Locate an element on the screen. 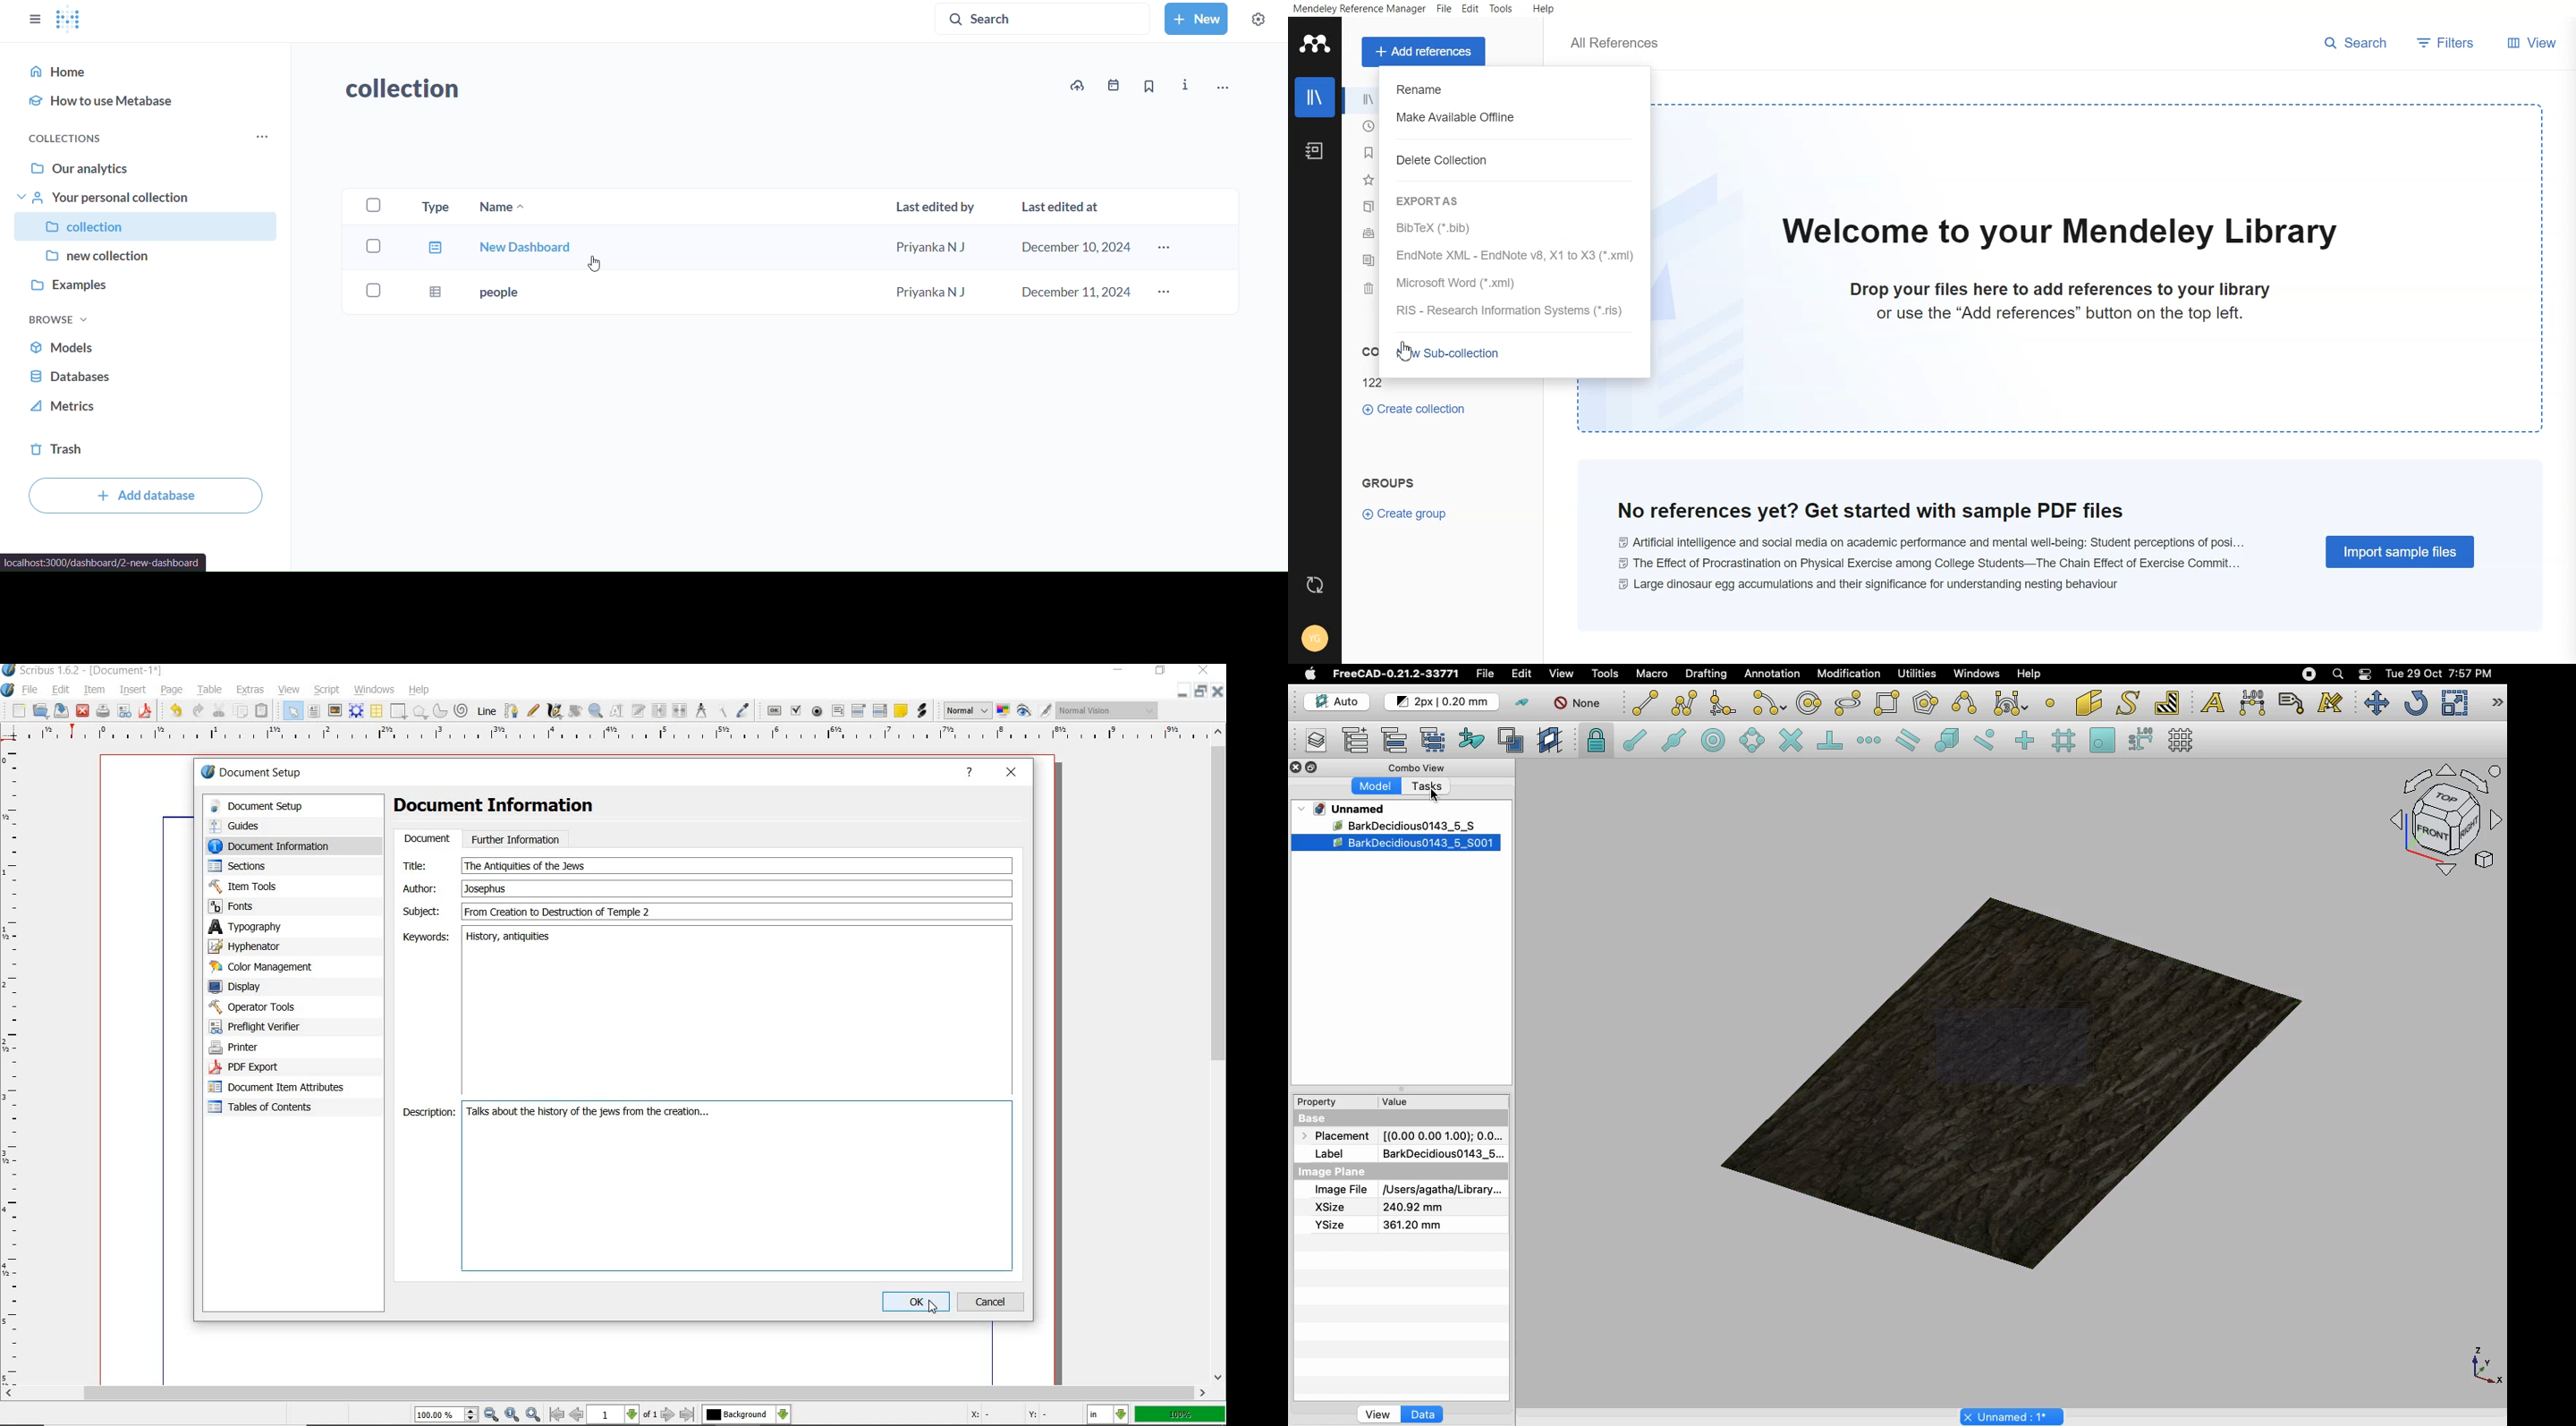  cursor is located at coordinates (934, 1308).